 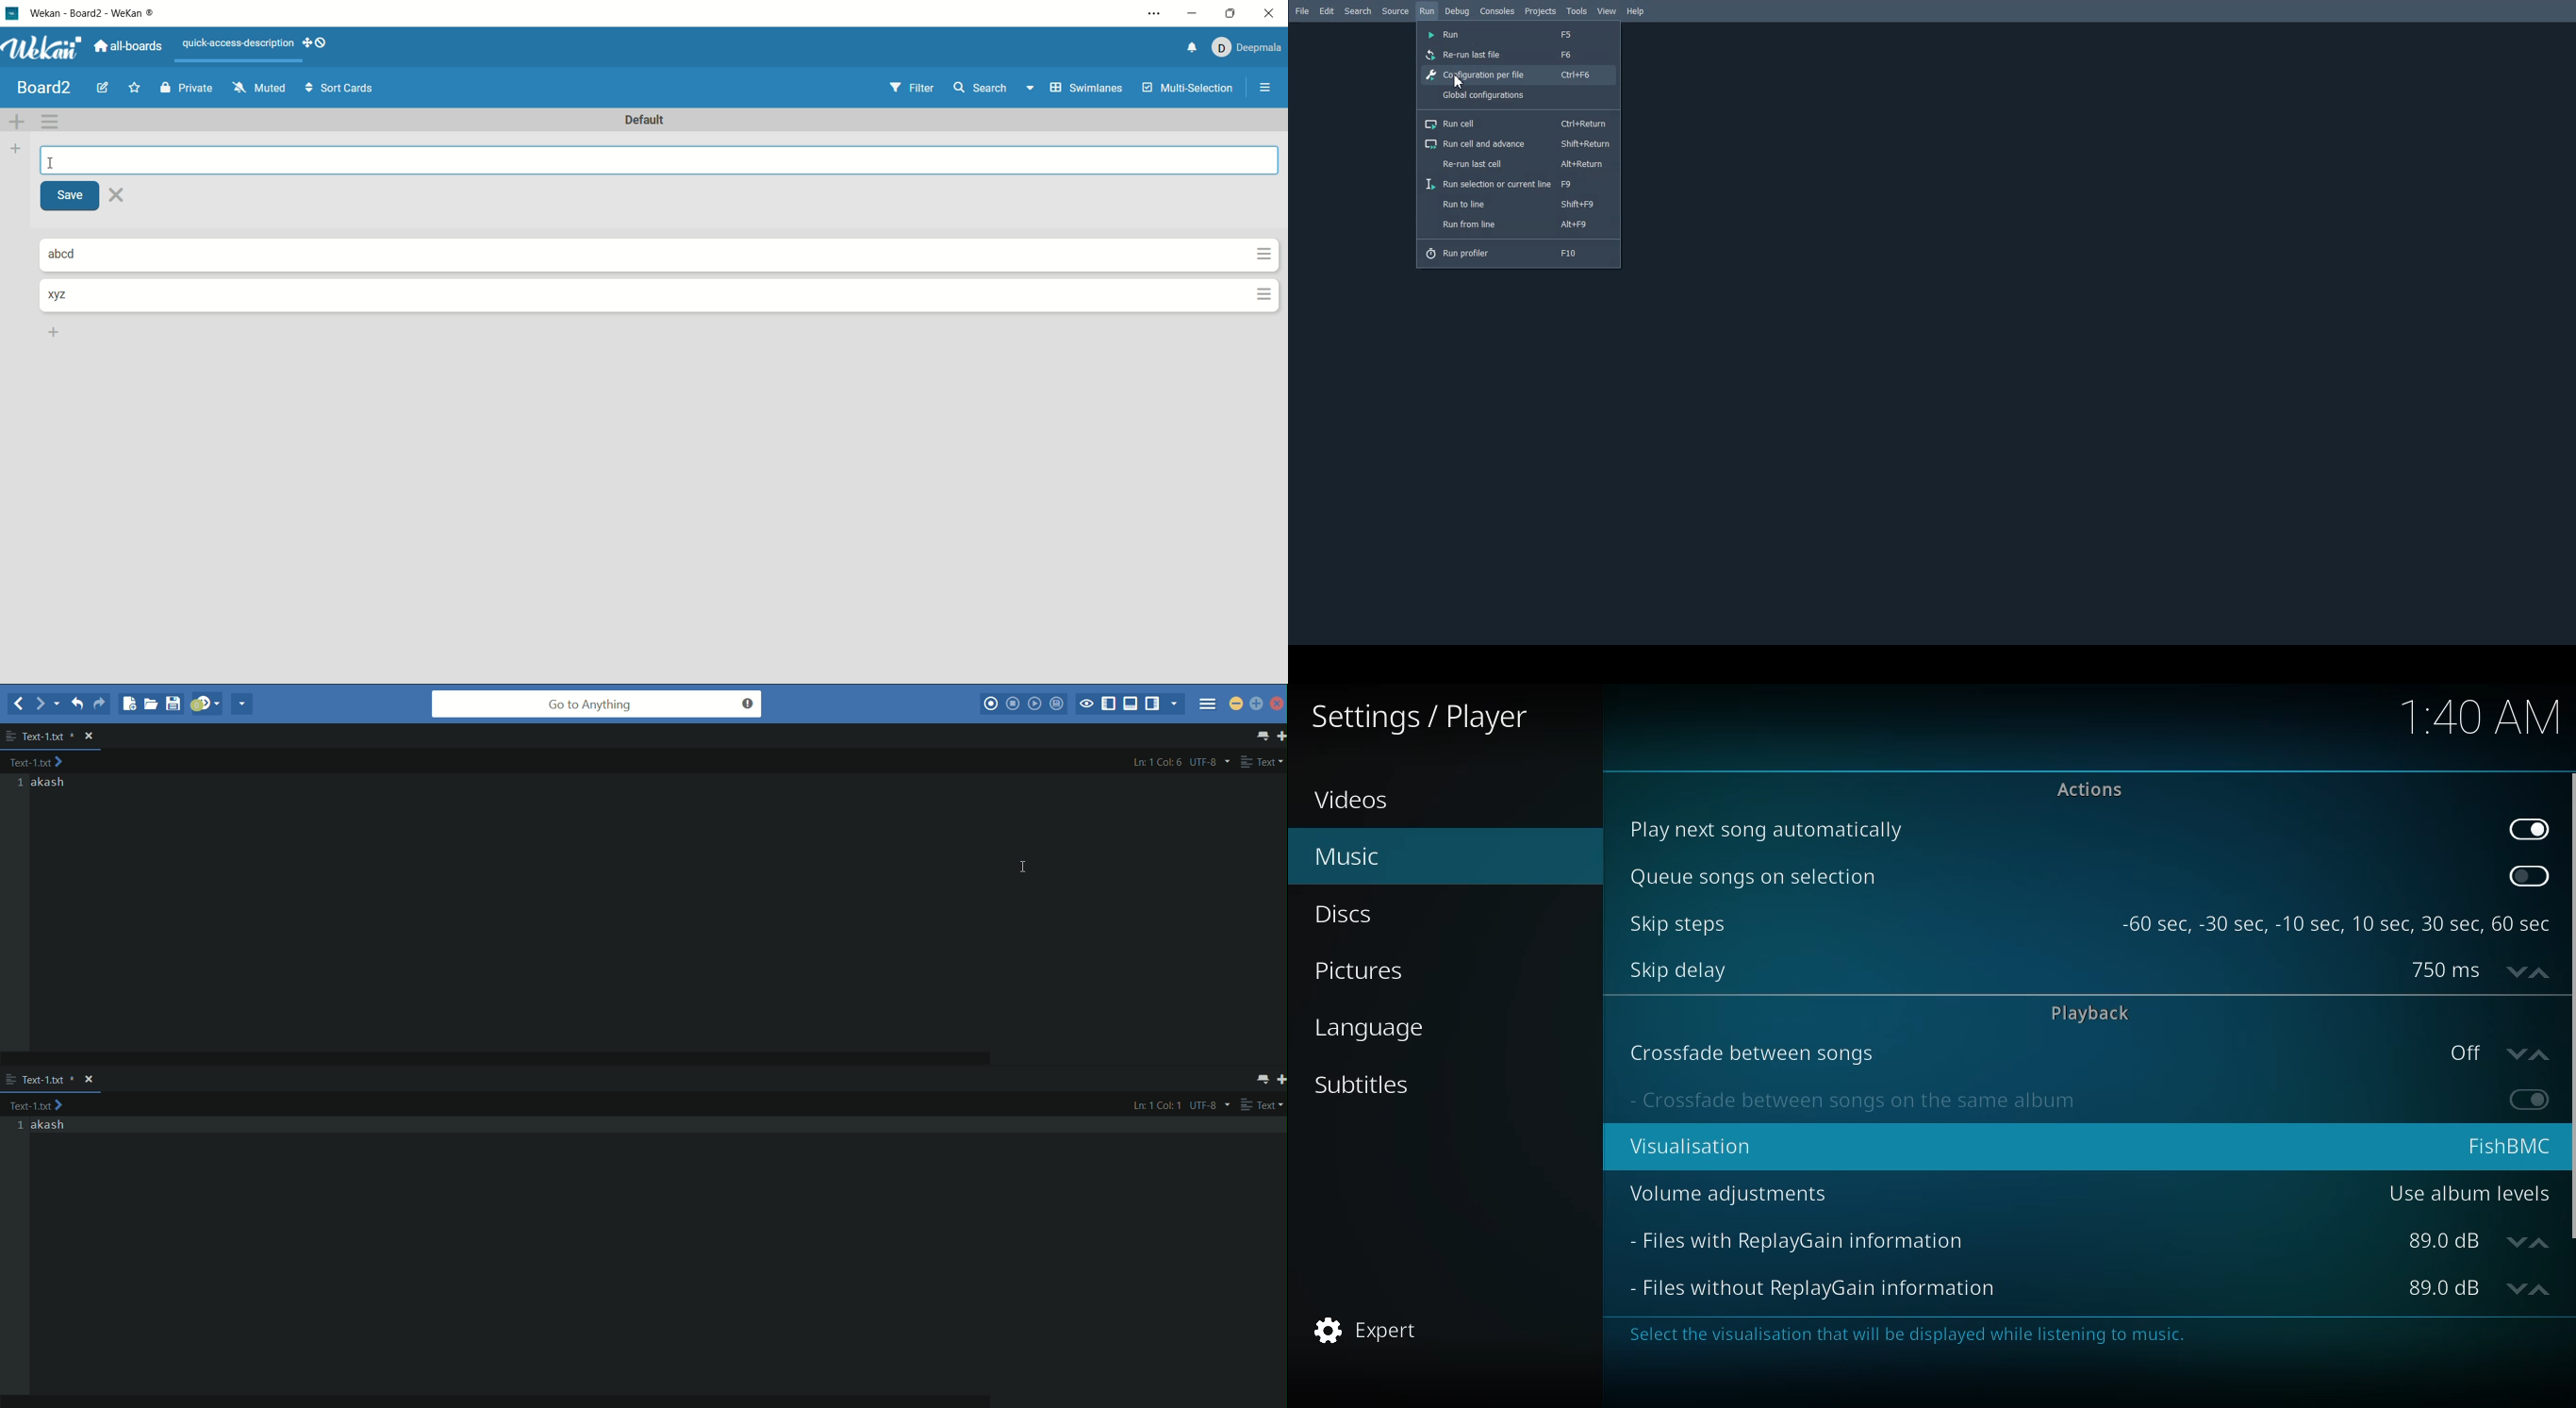 What do you see at coordinates (236, 46) in the screenshot?
I see `text` at bounding box center [236, 46].